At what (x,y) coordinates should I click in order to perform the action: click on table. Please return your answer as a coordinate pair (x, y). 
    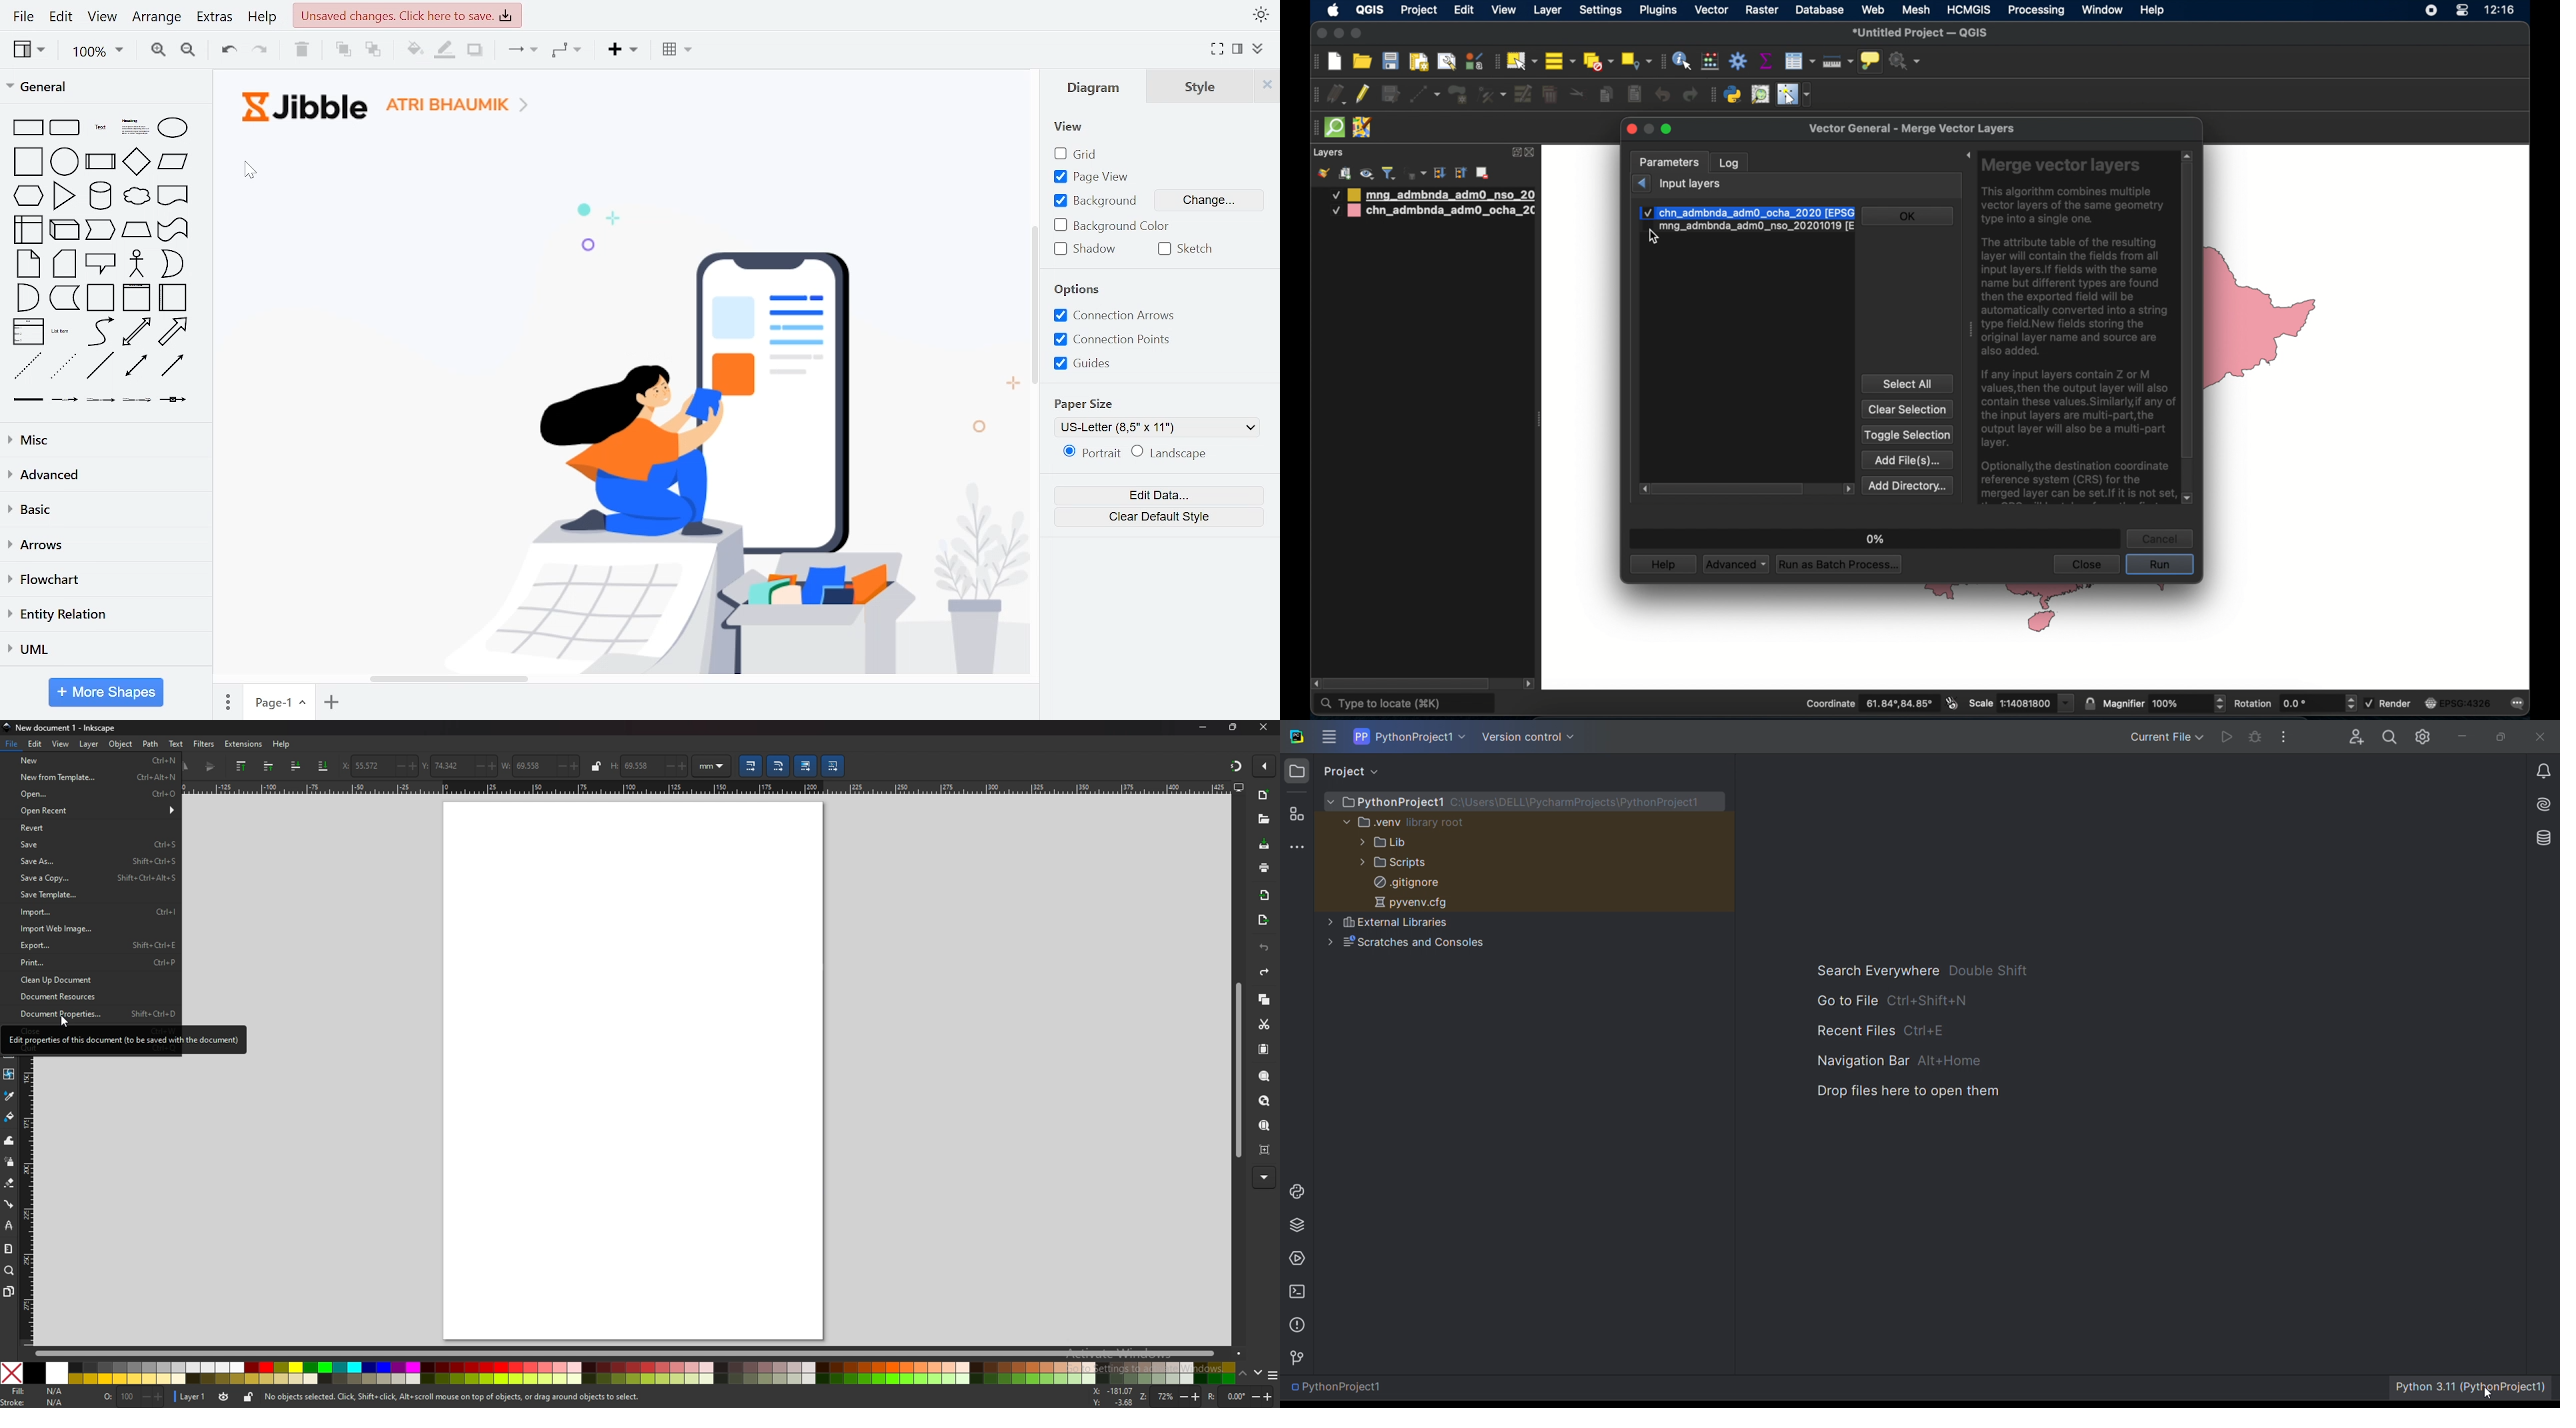
    Looking at the image, I should click on (676, 50).